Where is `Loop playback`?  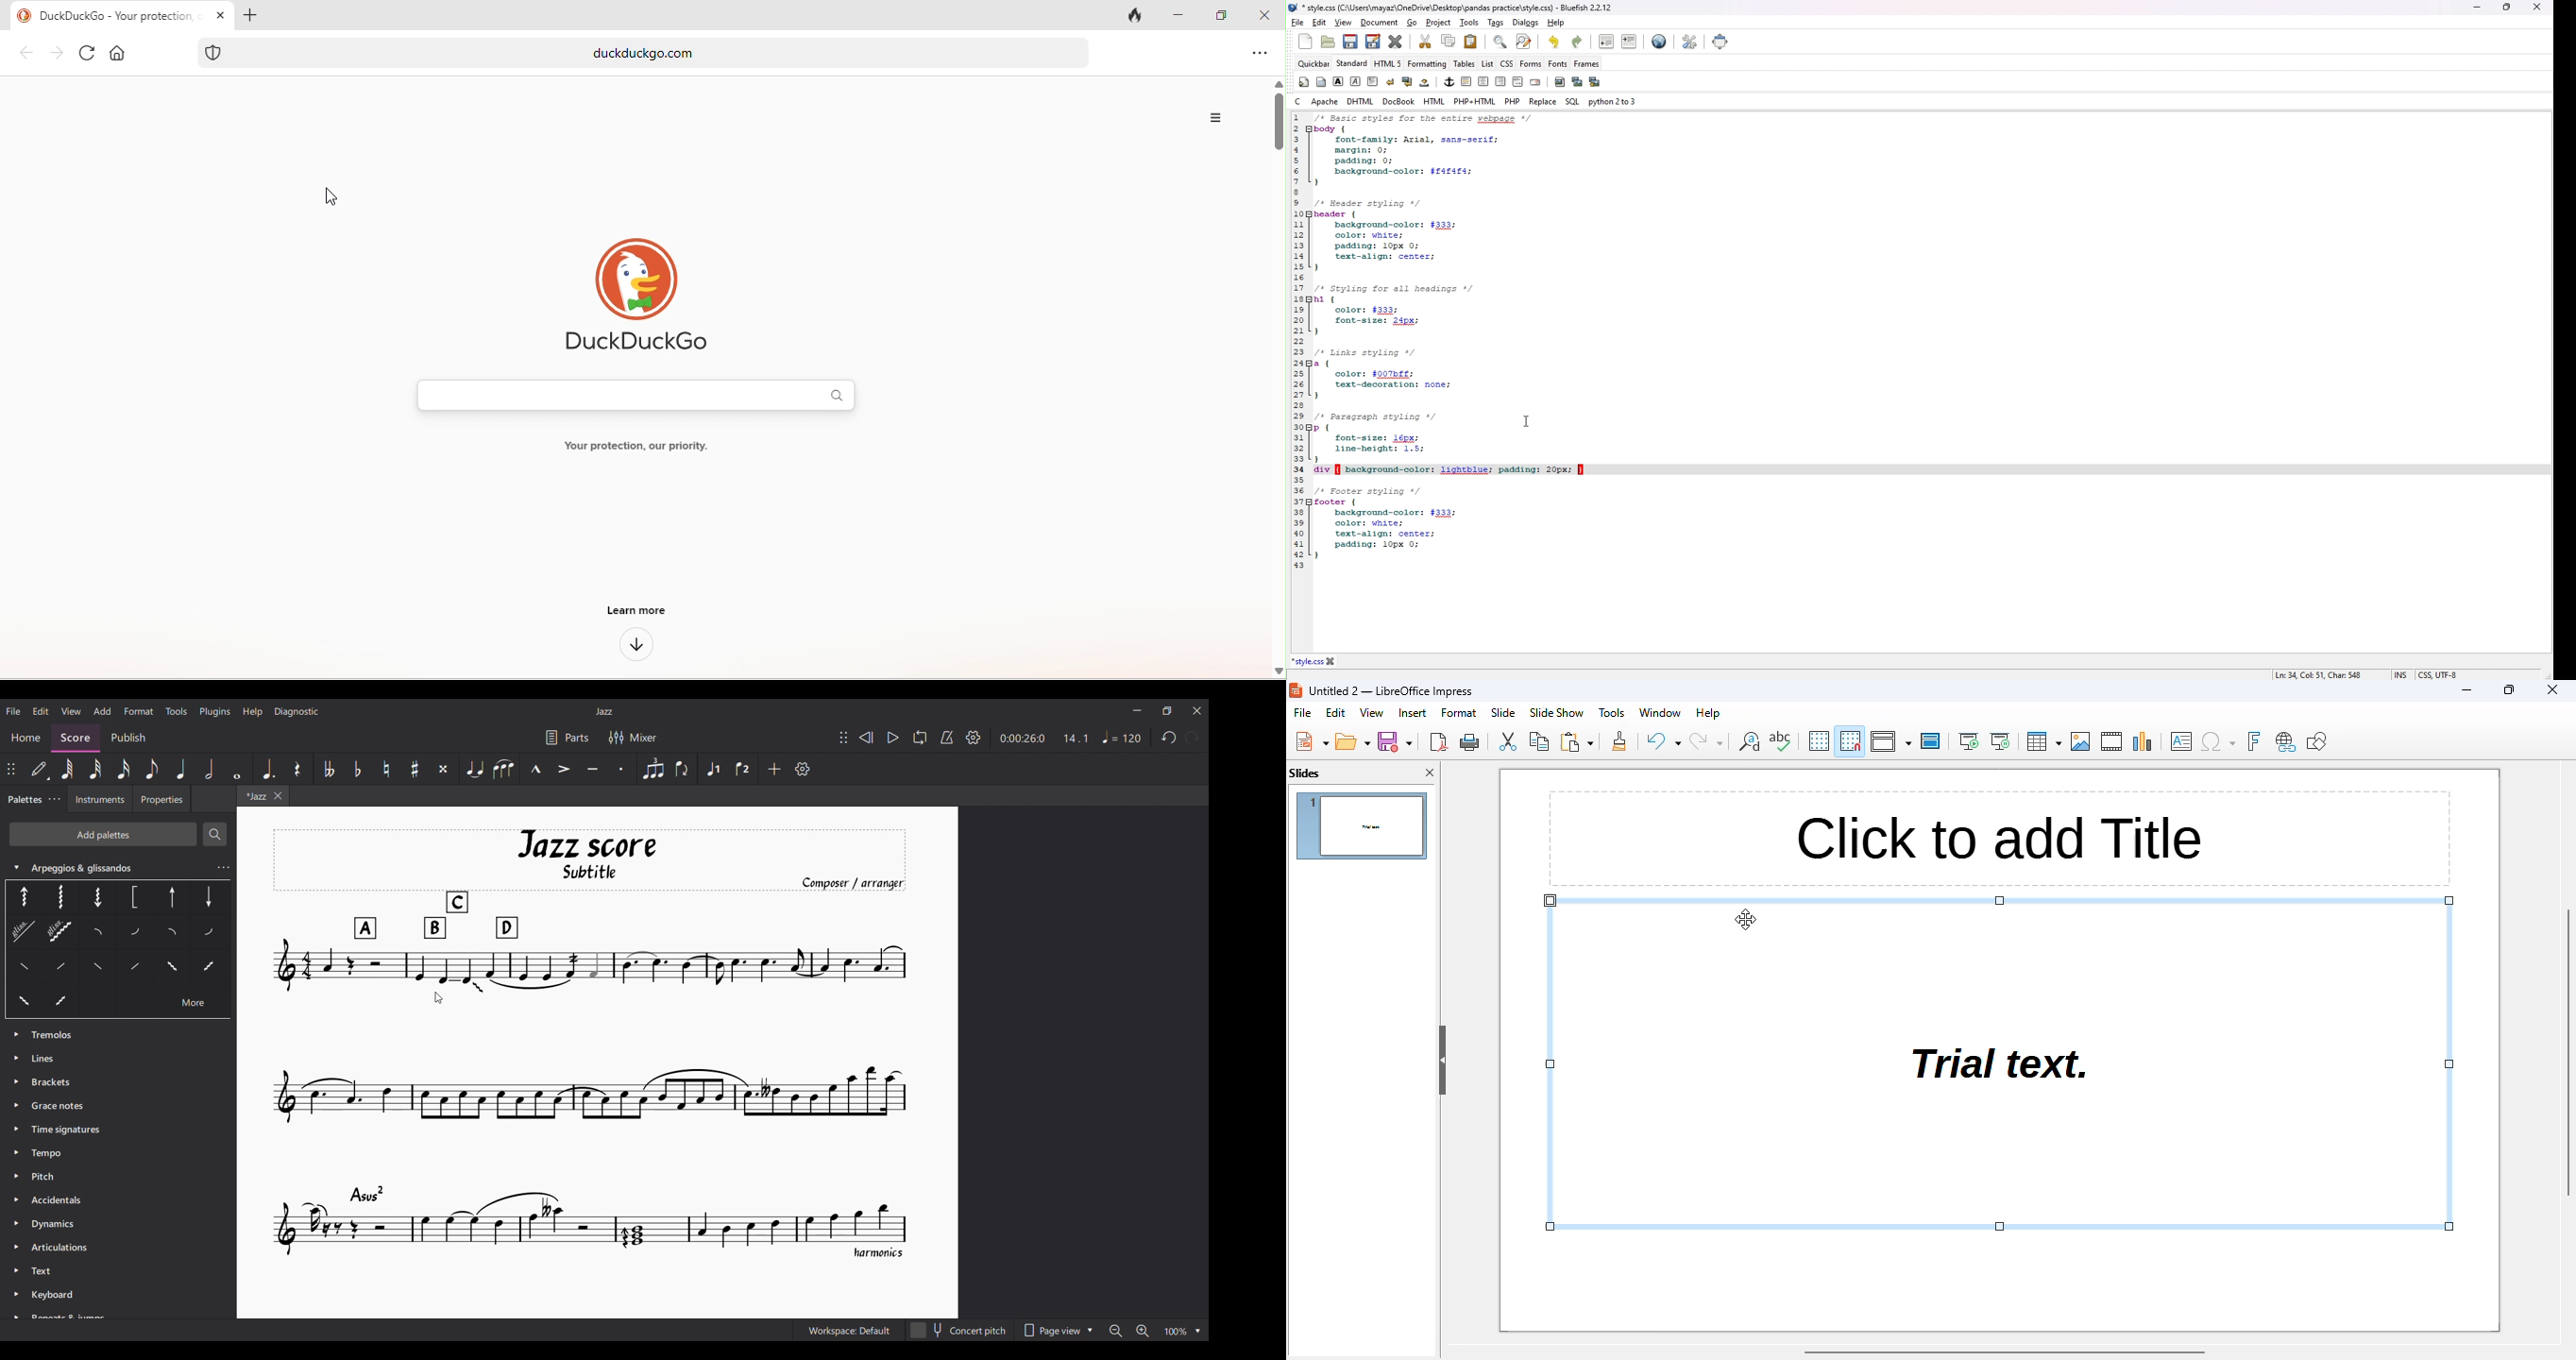 Loop playback is located at coordinates (920, 737).